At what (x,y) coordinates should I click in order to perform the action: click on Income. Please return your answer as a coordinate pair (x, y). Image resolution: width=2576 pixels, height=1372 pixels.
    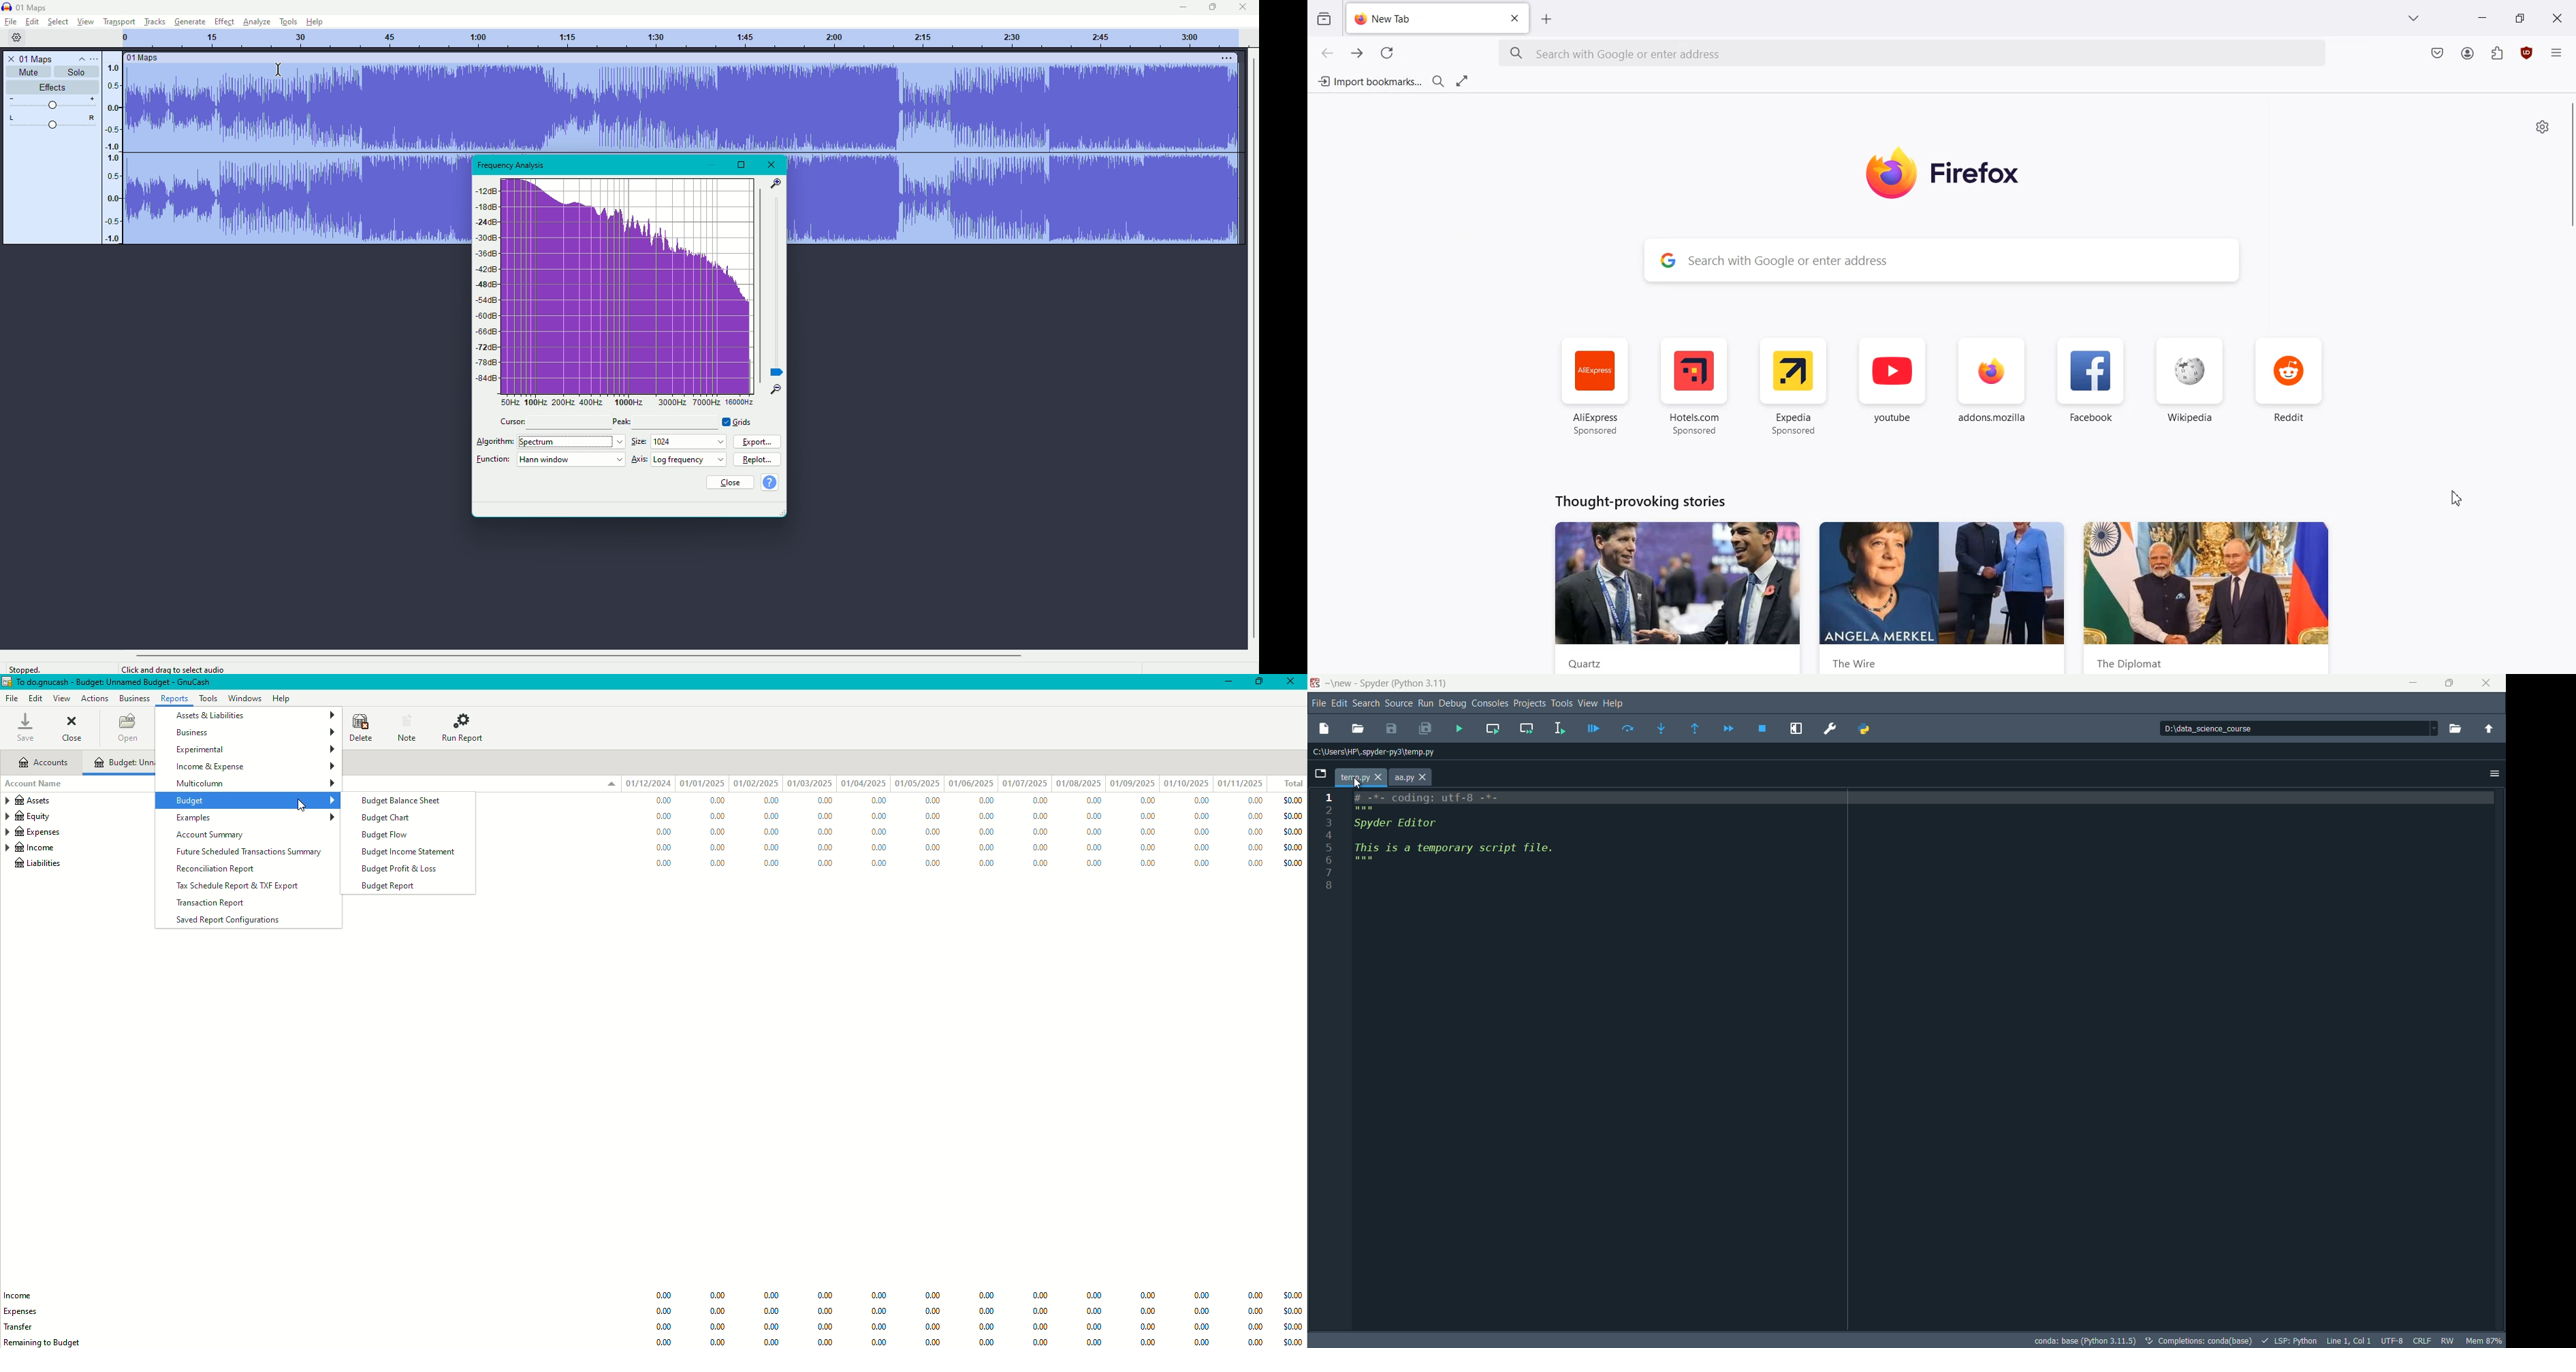
    Looking at the image, I should click on (25, 1294).